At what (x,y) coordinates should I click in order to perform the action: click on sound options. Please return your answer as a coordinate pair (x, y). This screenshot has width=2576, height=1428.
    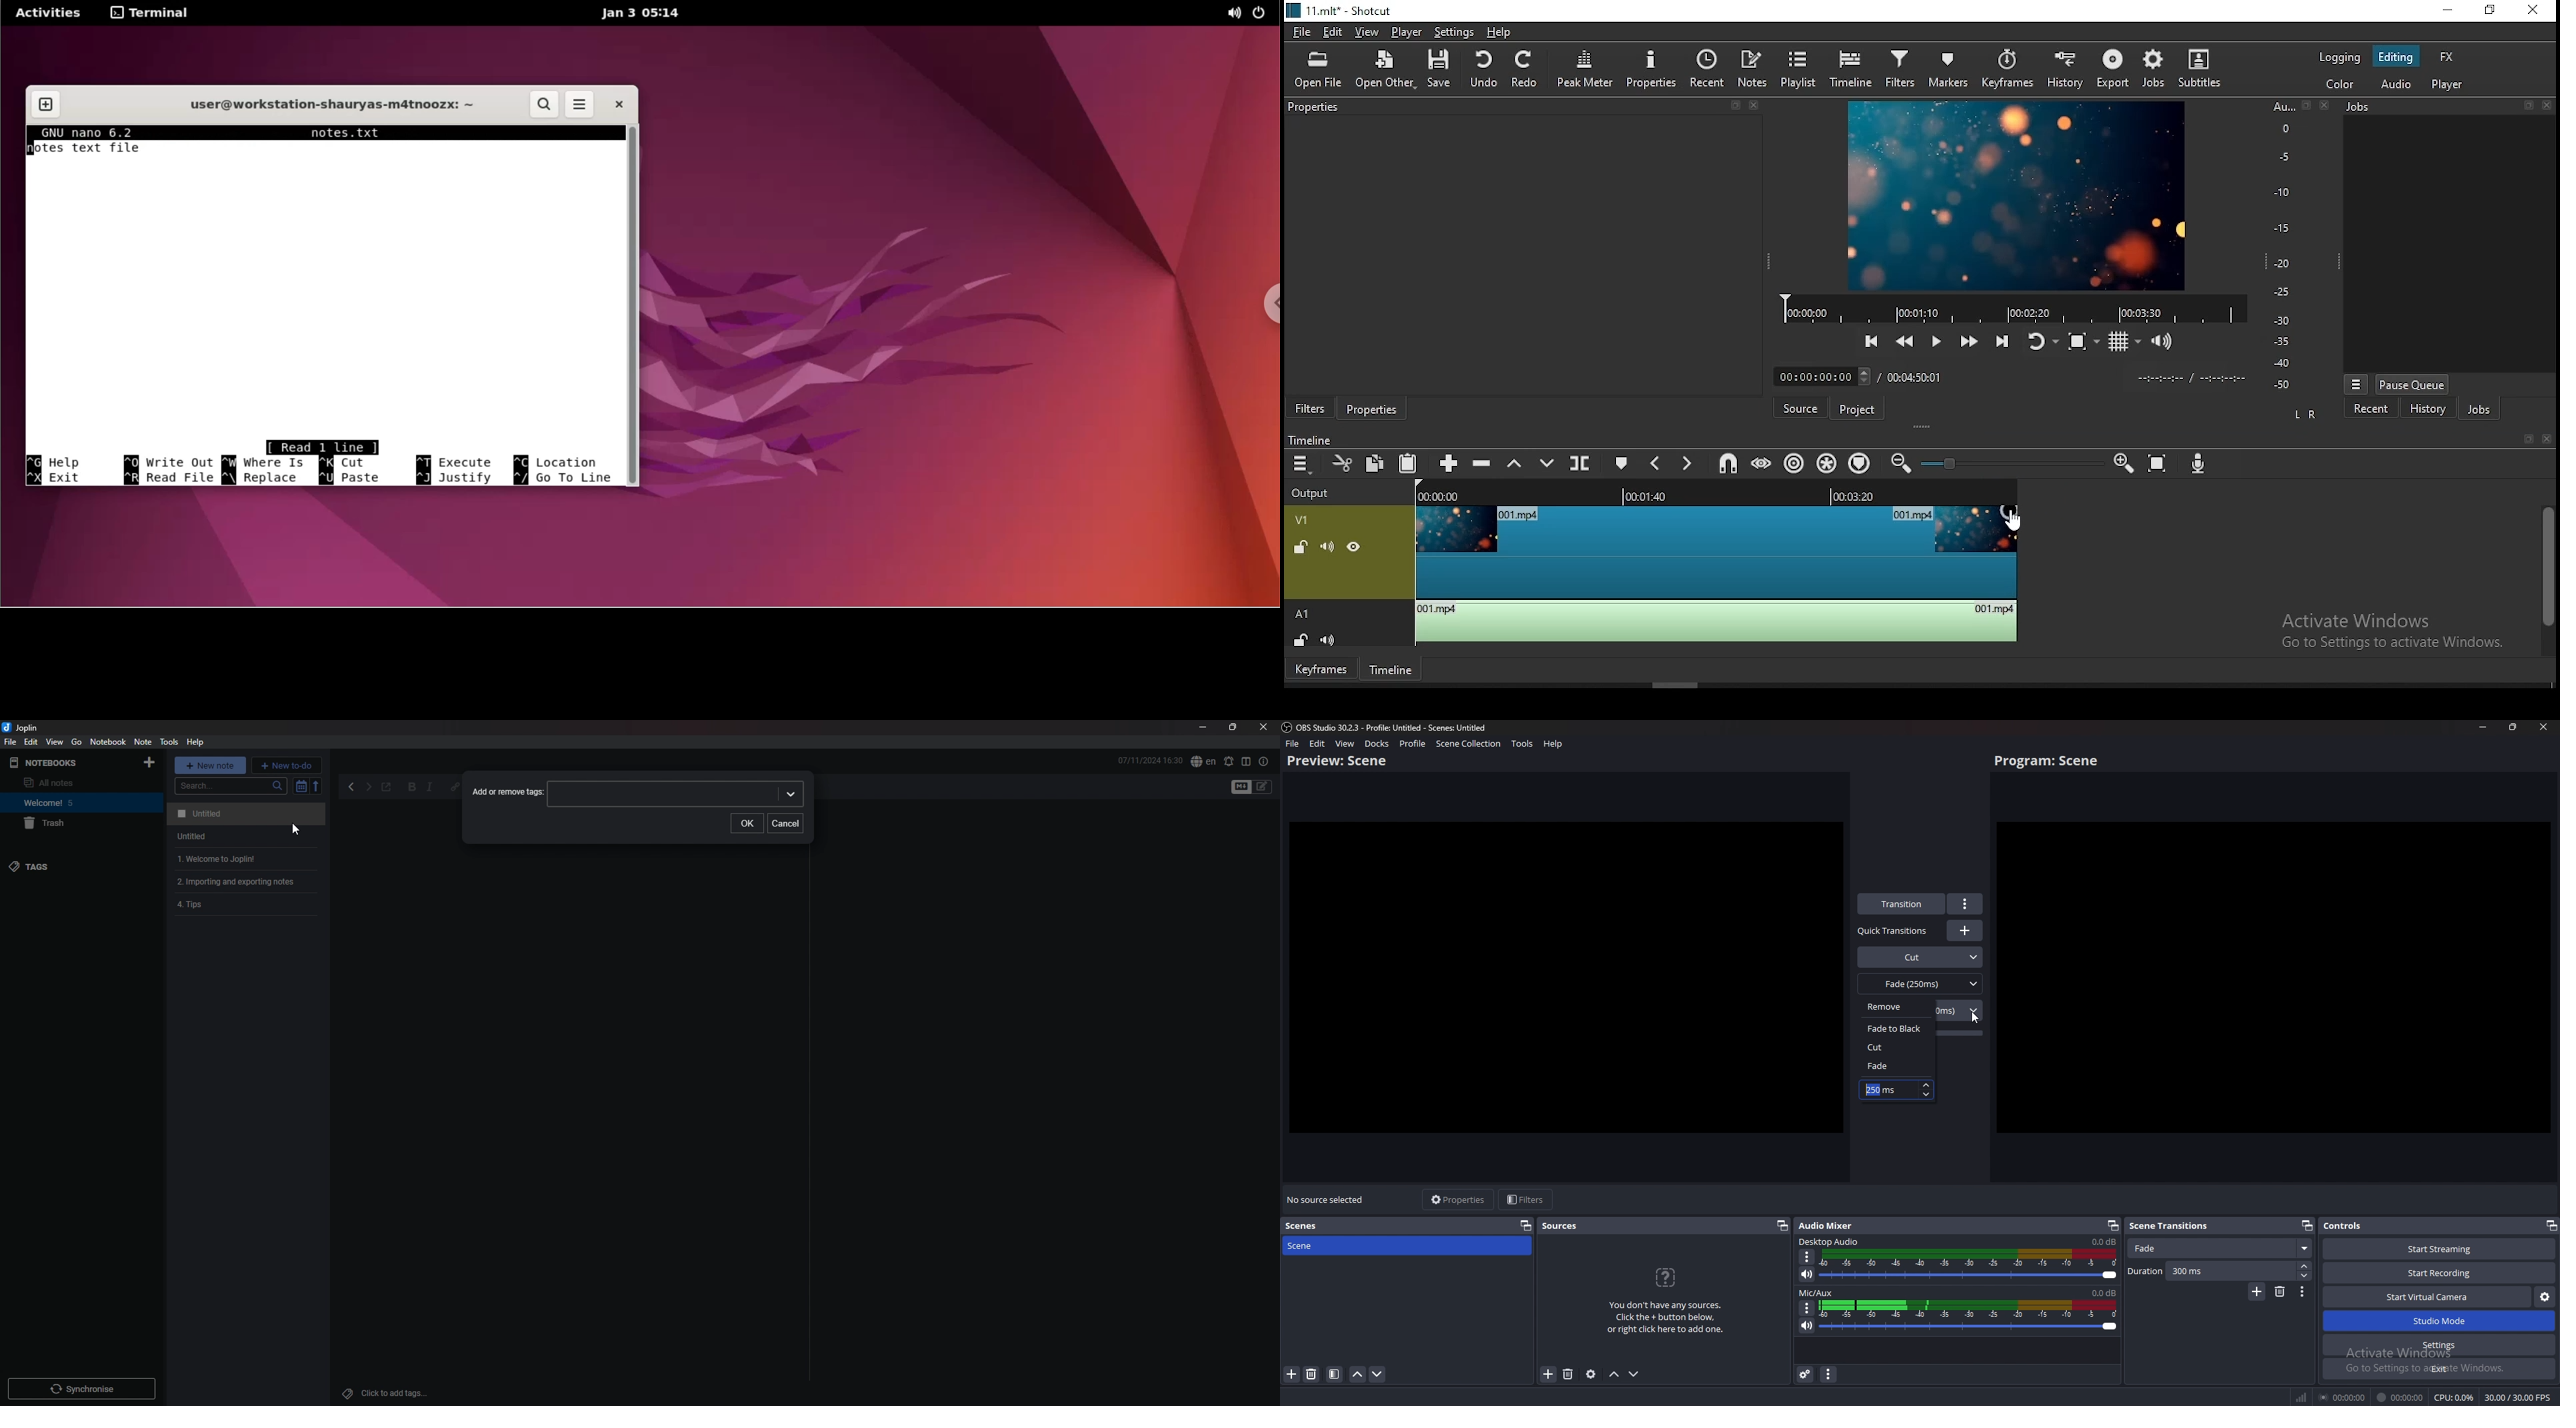
    Looking at the image, I should click on (1233, 13).